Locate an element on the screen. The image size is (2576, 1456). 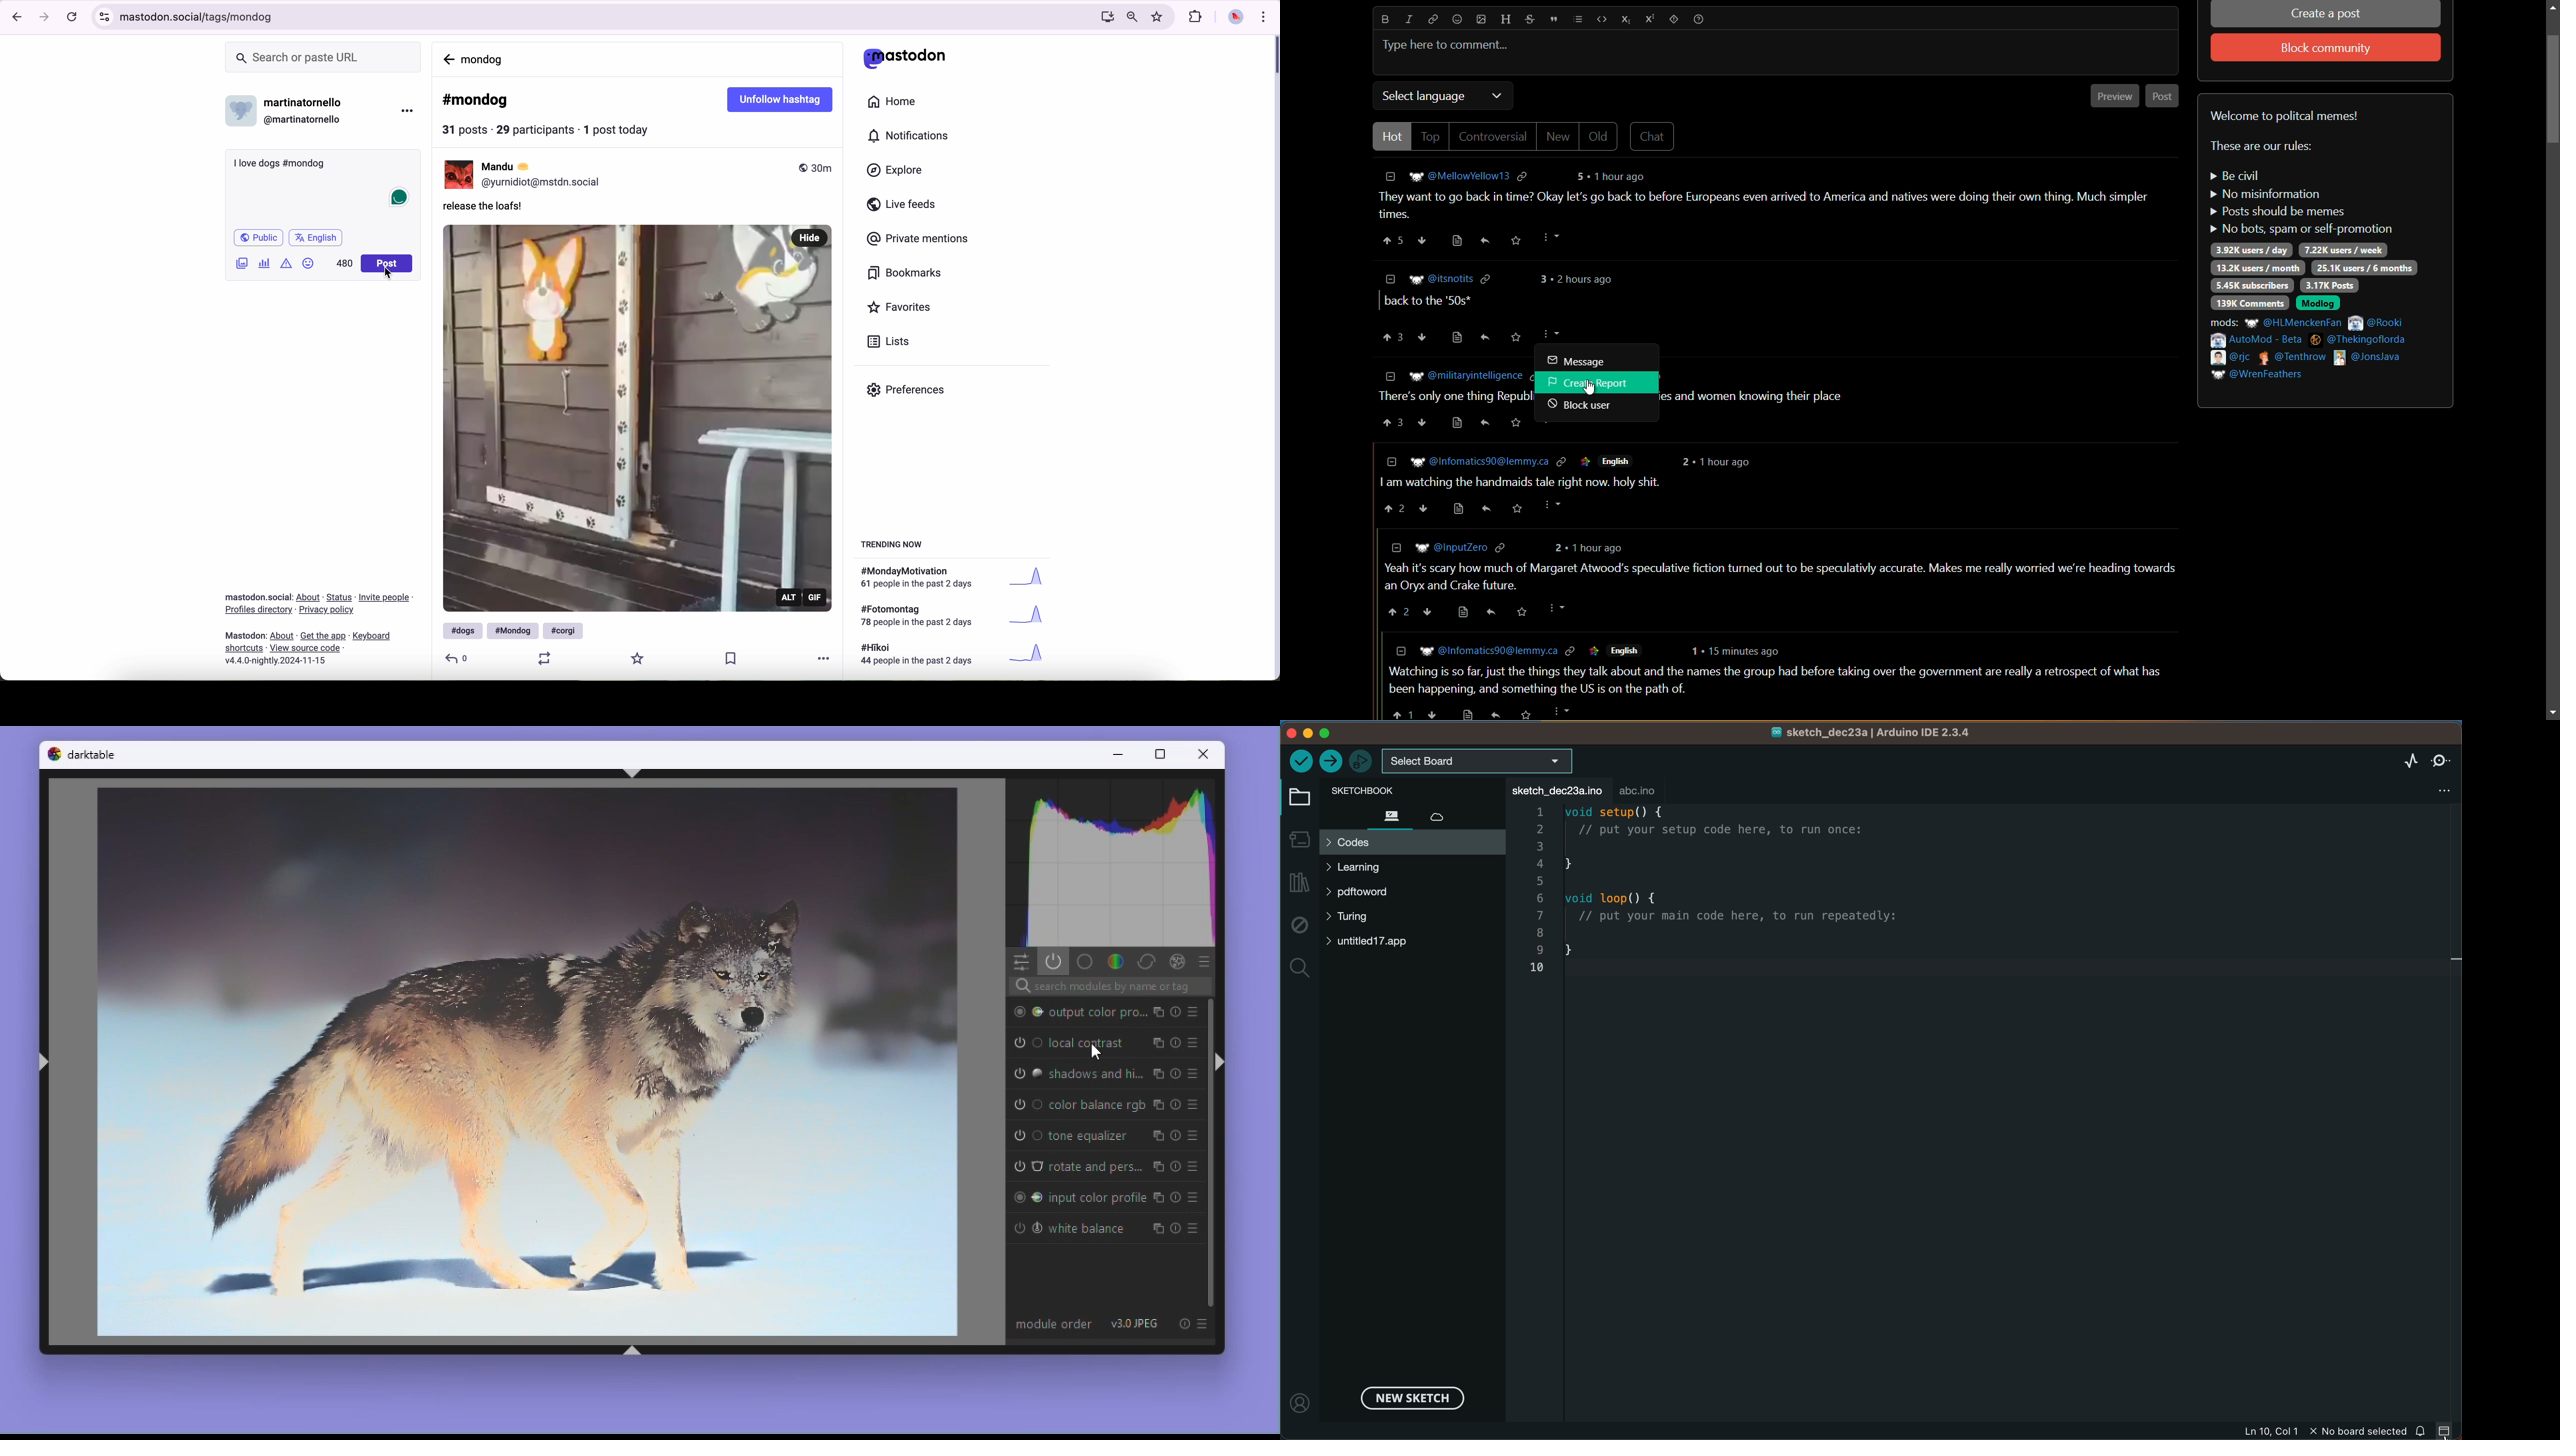
board manager is located at coordinates (1298, 839).